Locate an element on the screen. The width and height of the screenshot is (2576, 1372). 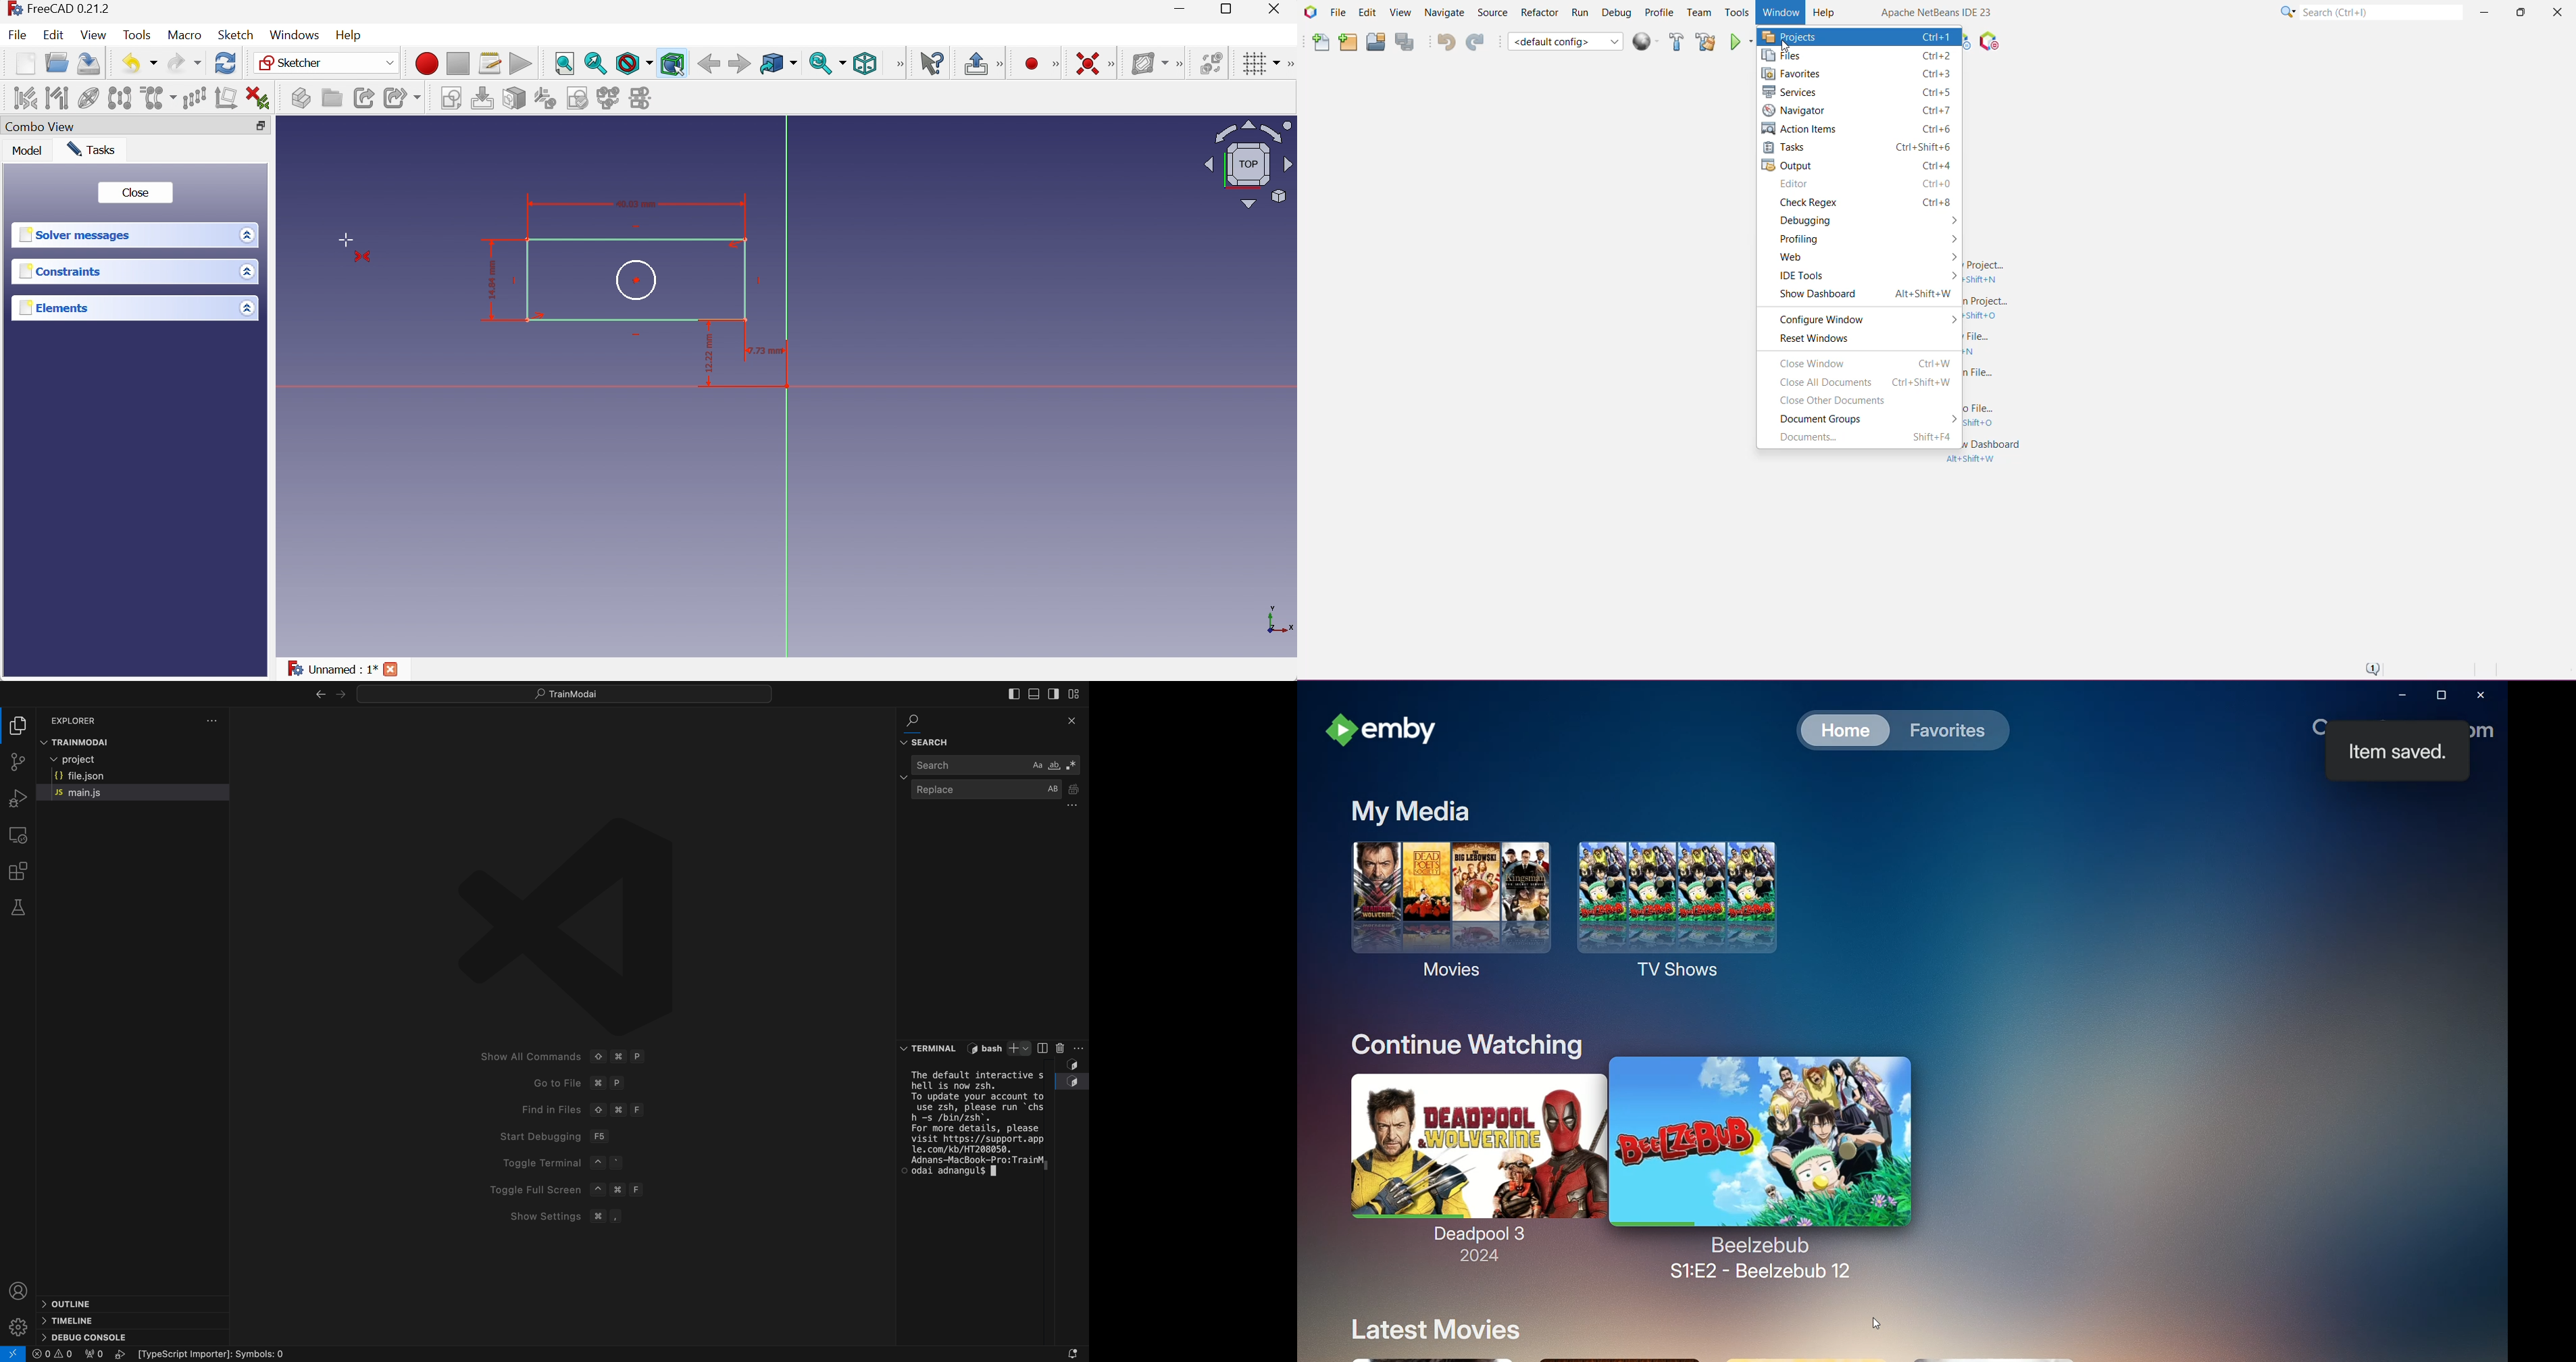
Minimize is located at coordinates (1182, 9).